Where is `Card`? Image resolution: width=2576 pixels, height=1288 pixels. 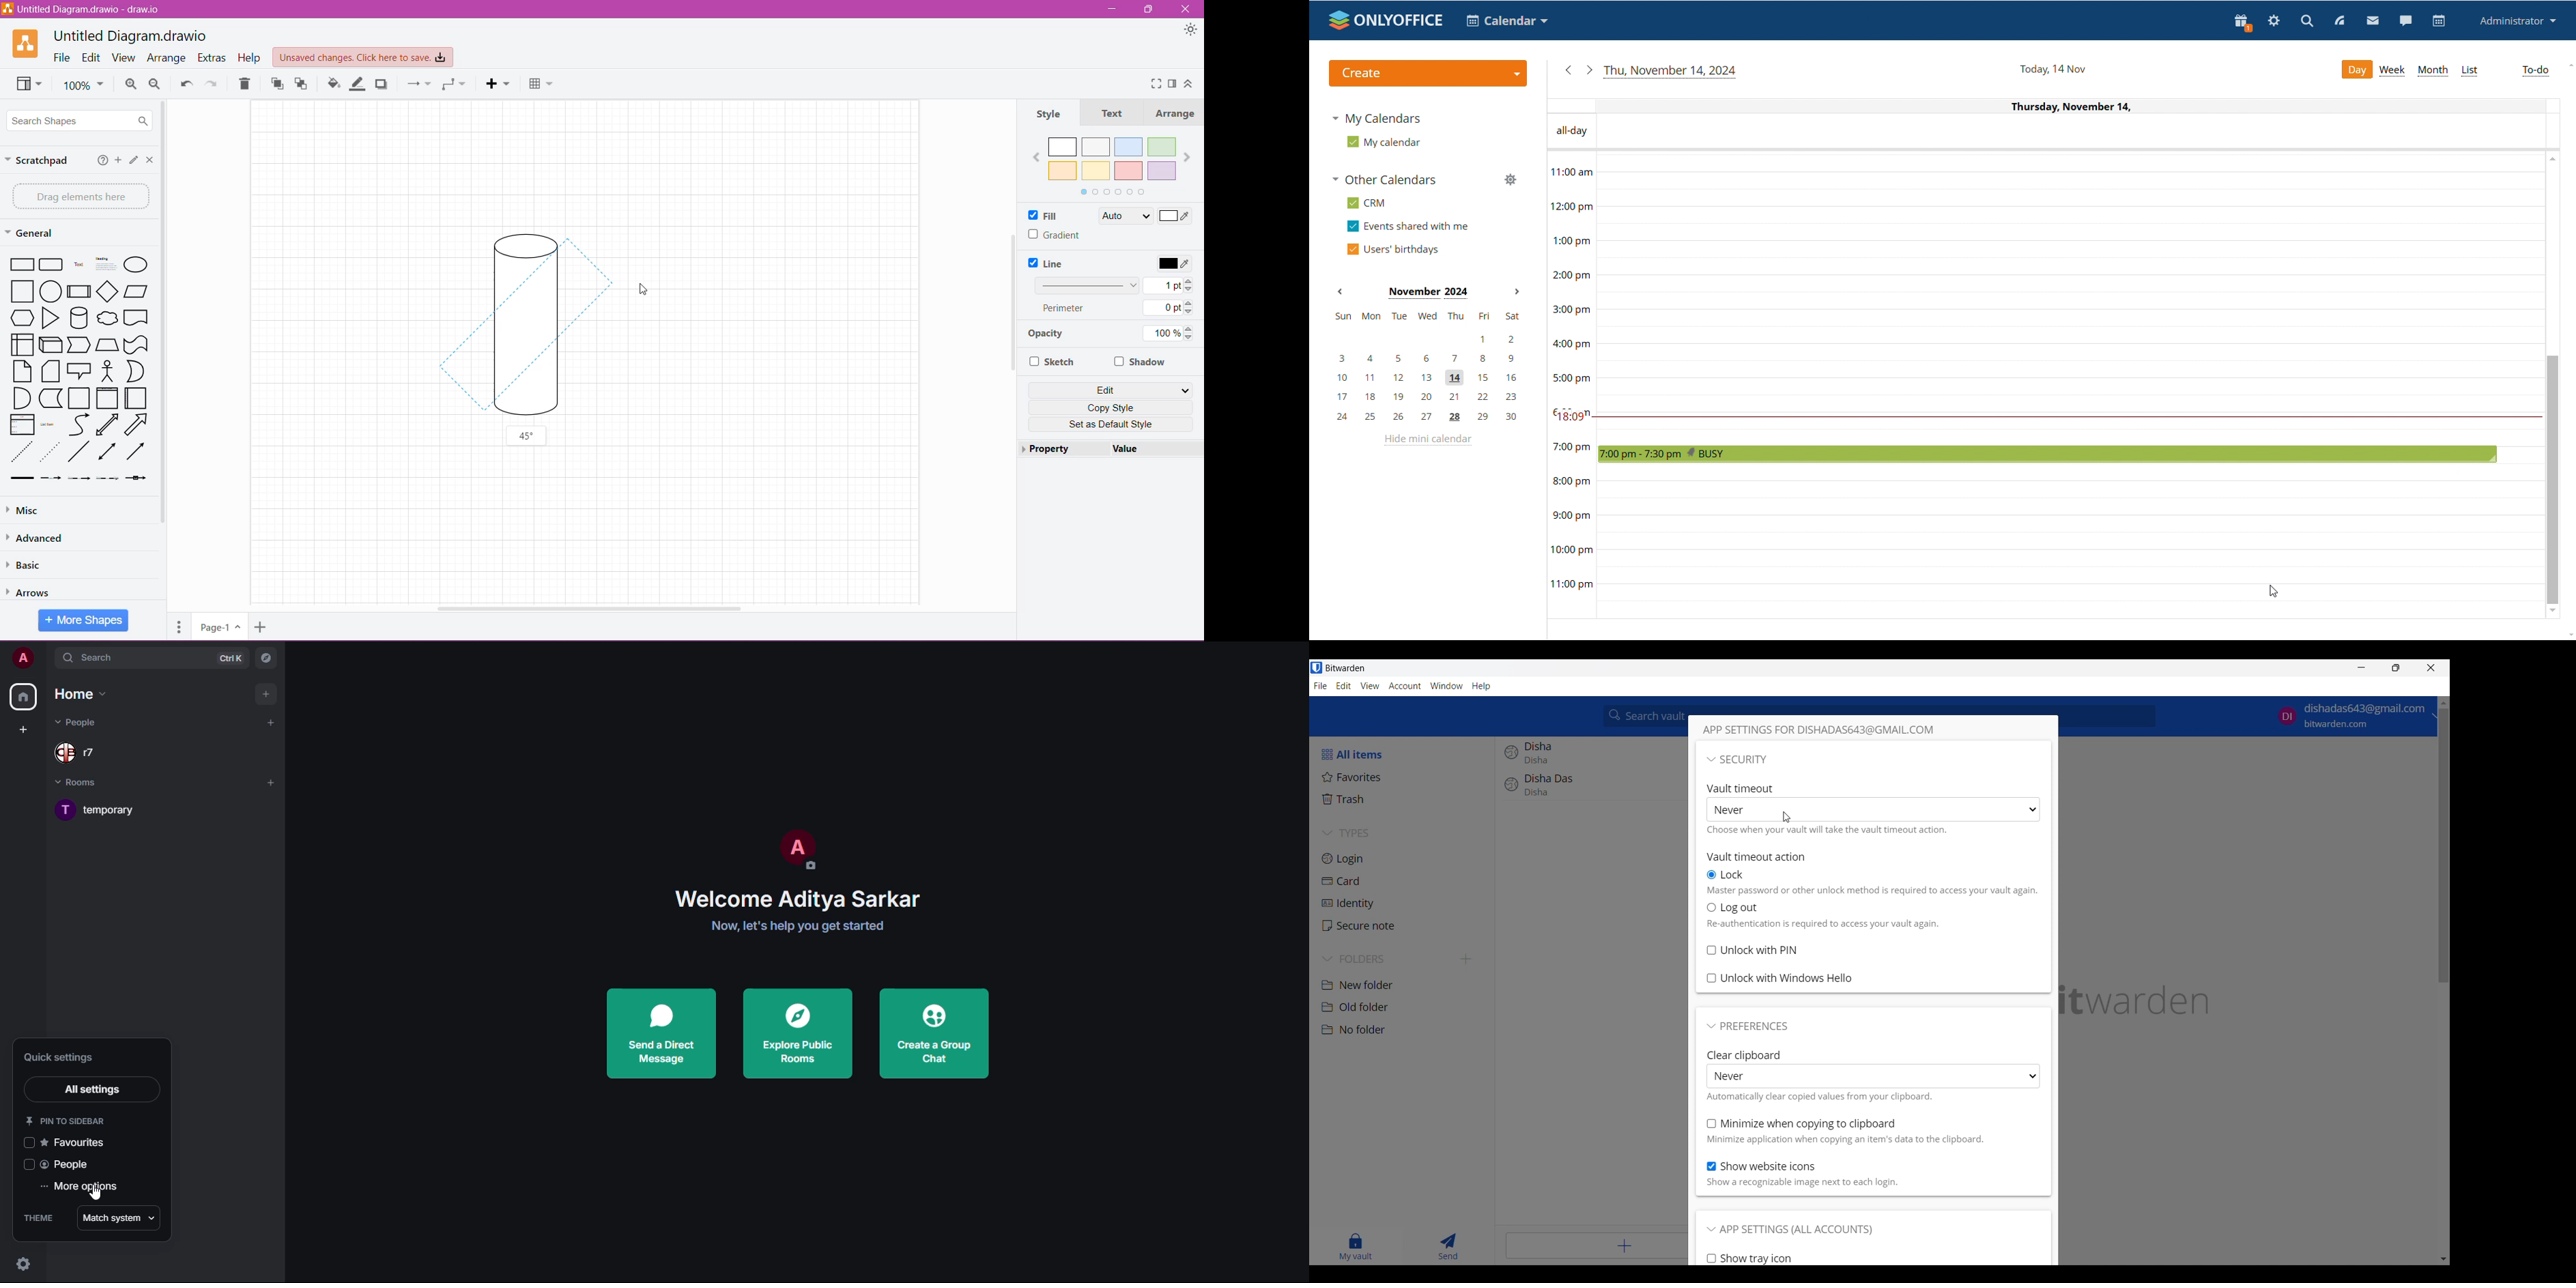 Card is located at coordinates (1405, 881).